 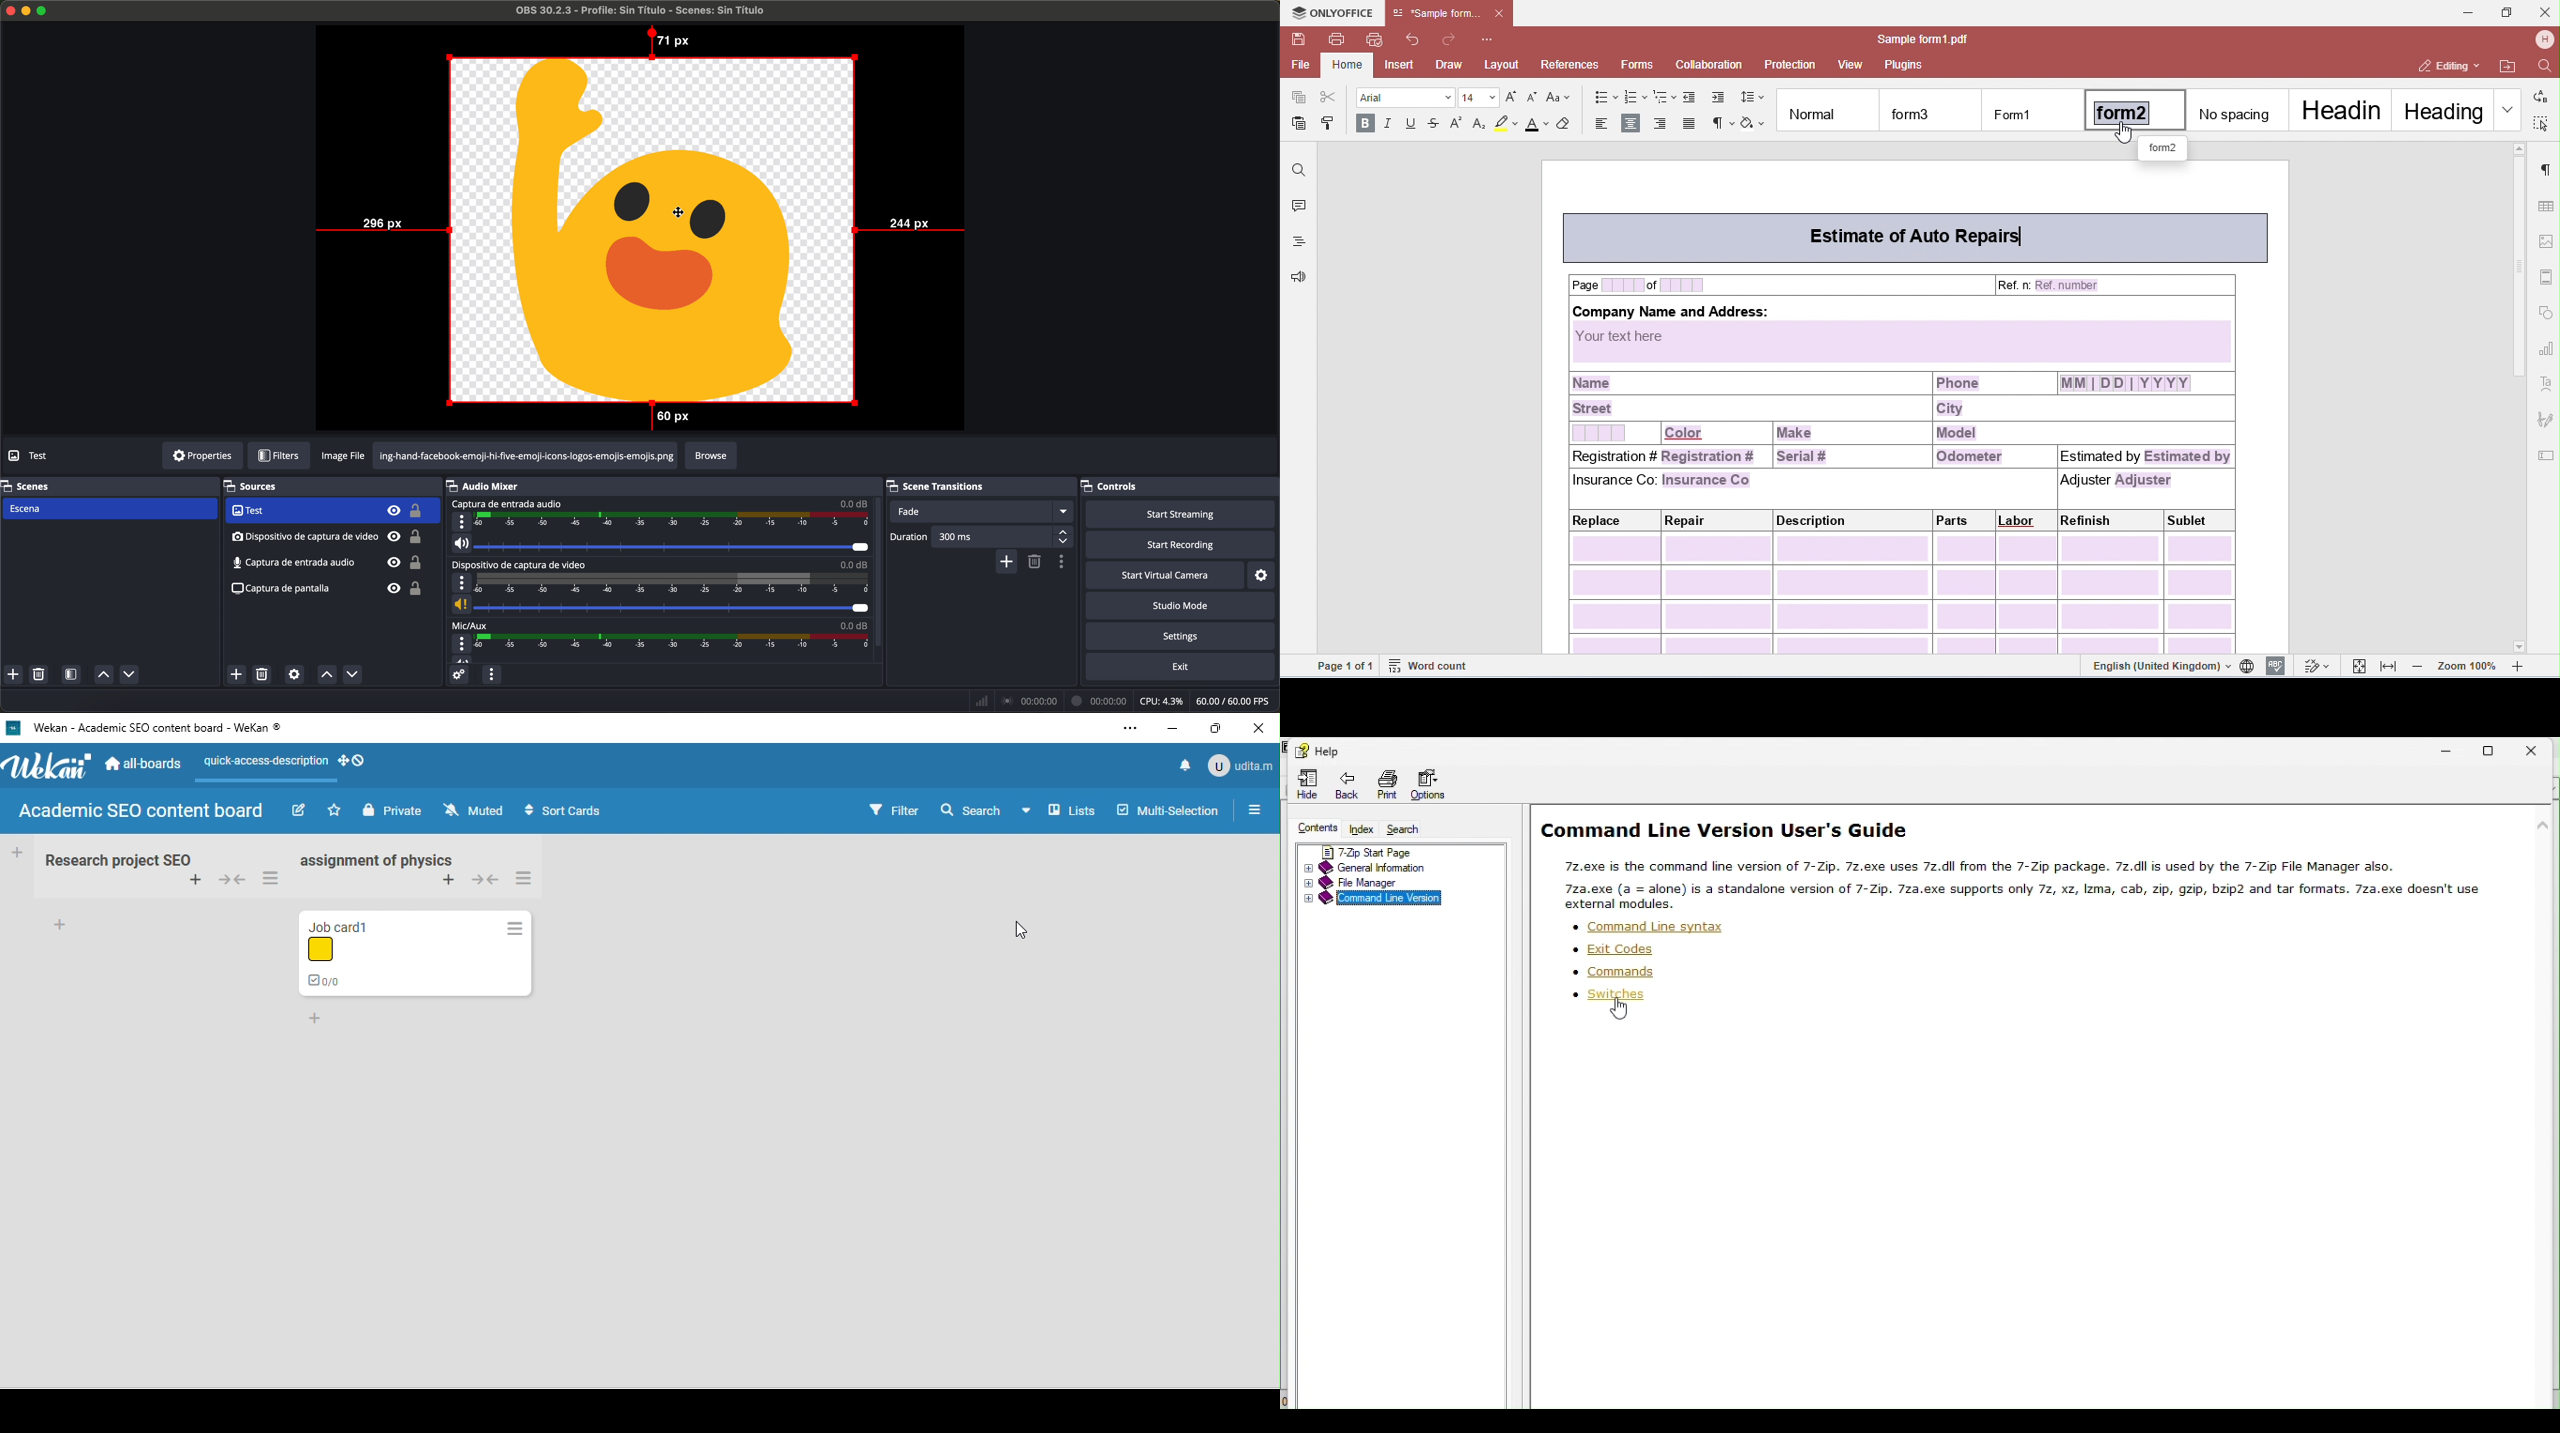 What do you see at coordinates (129, 676) in the screenshot?
I see `move scene down` at bounding box center [129, 676].